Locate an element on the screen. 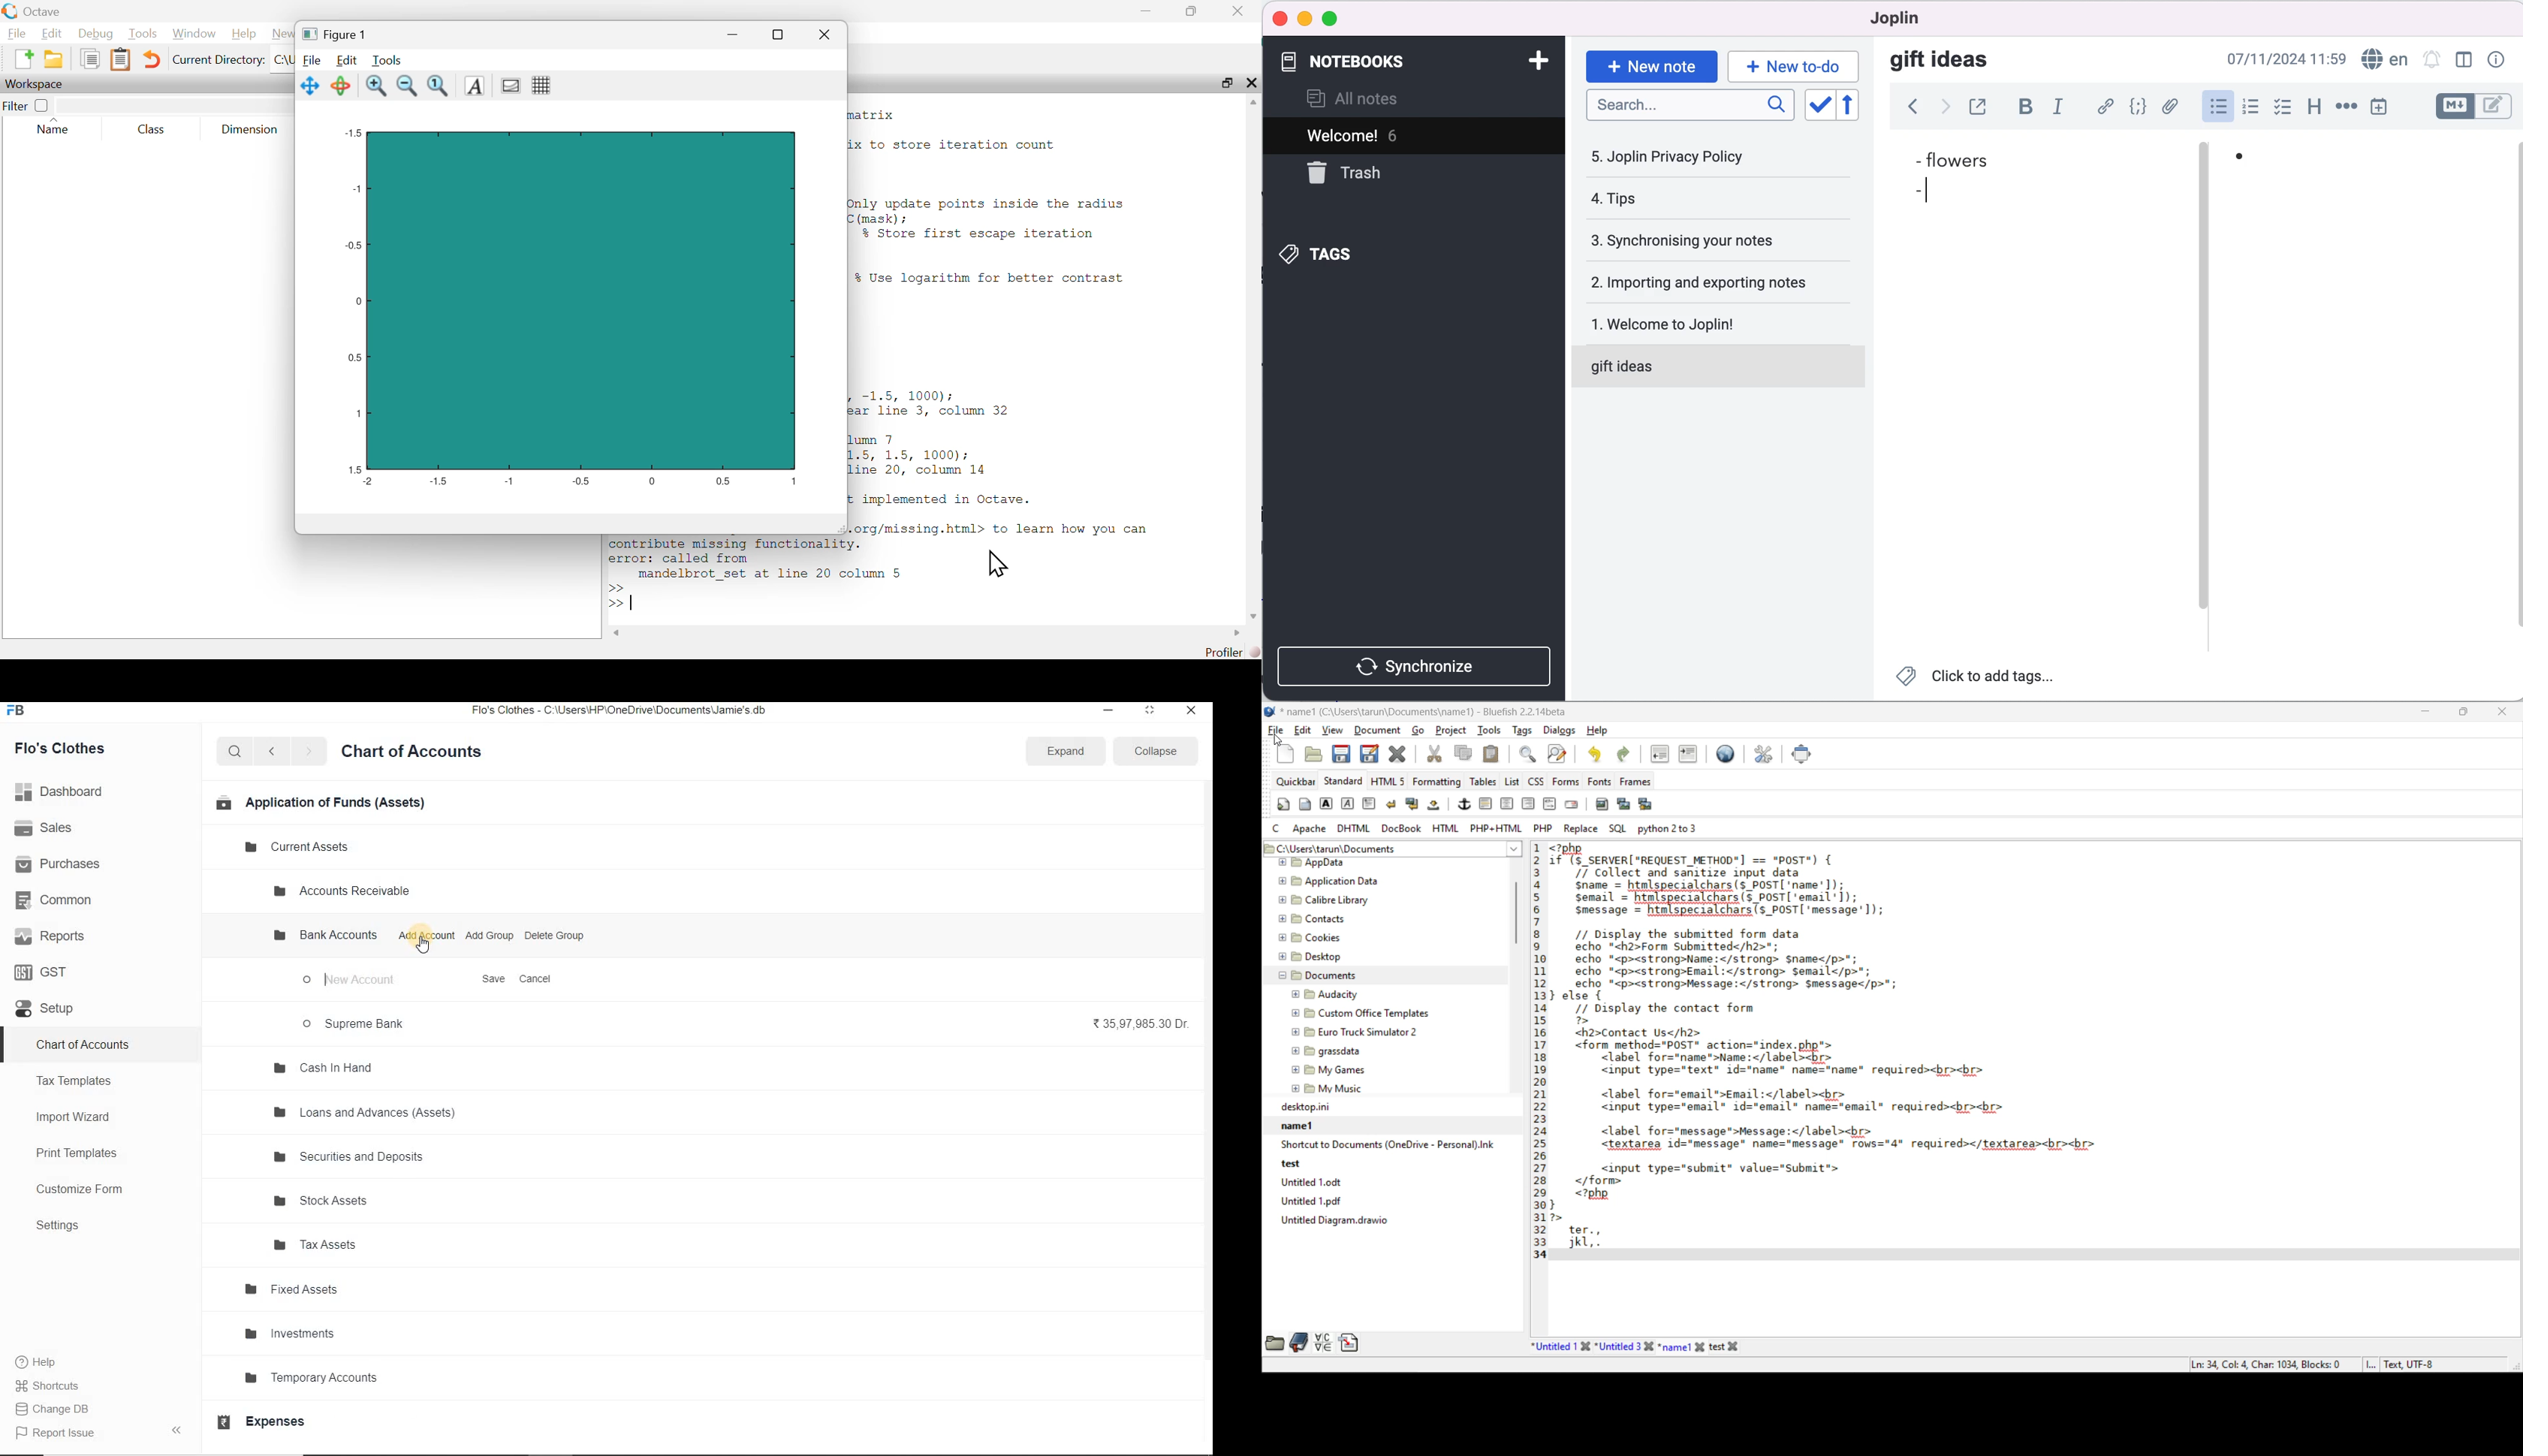  maximize is located at coordinates (2465, 715).